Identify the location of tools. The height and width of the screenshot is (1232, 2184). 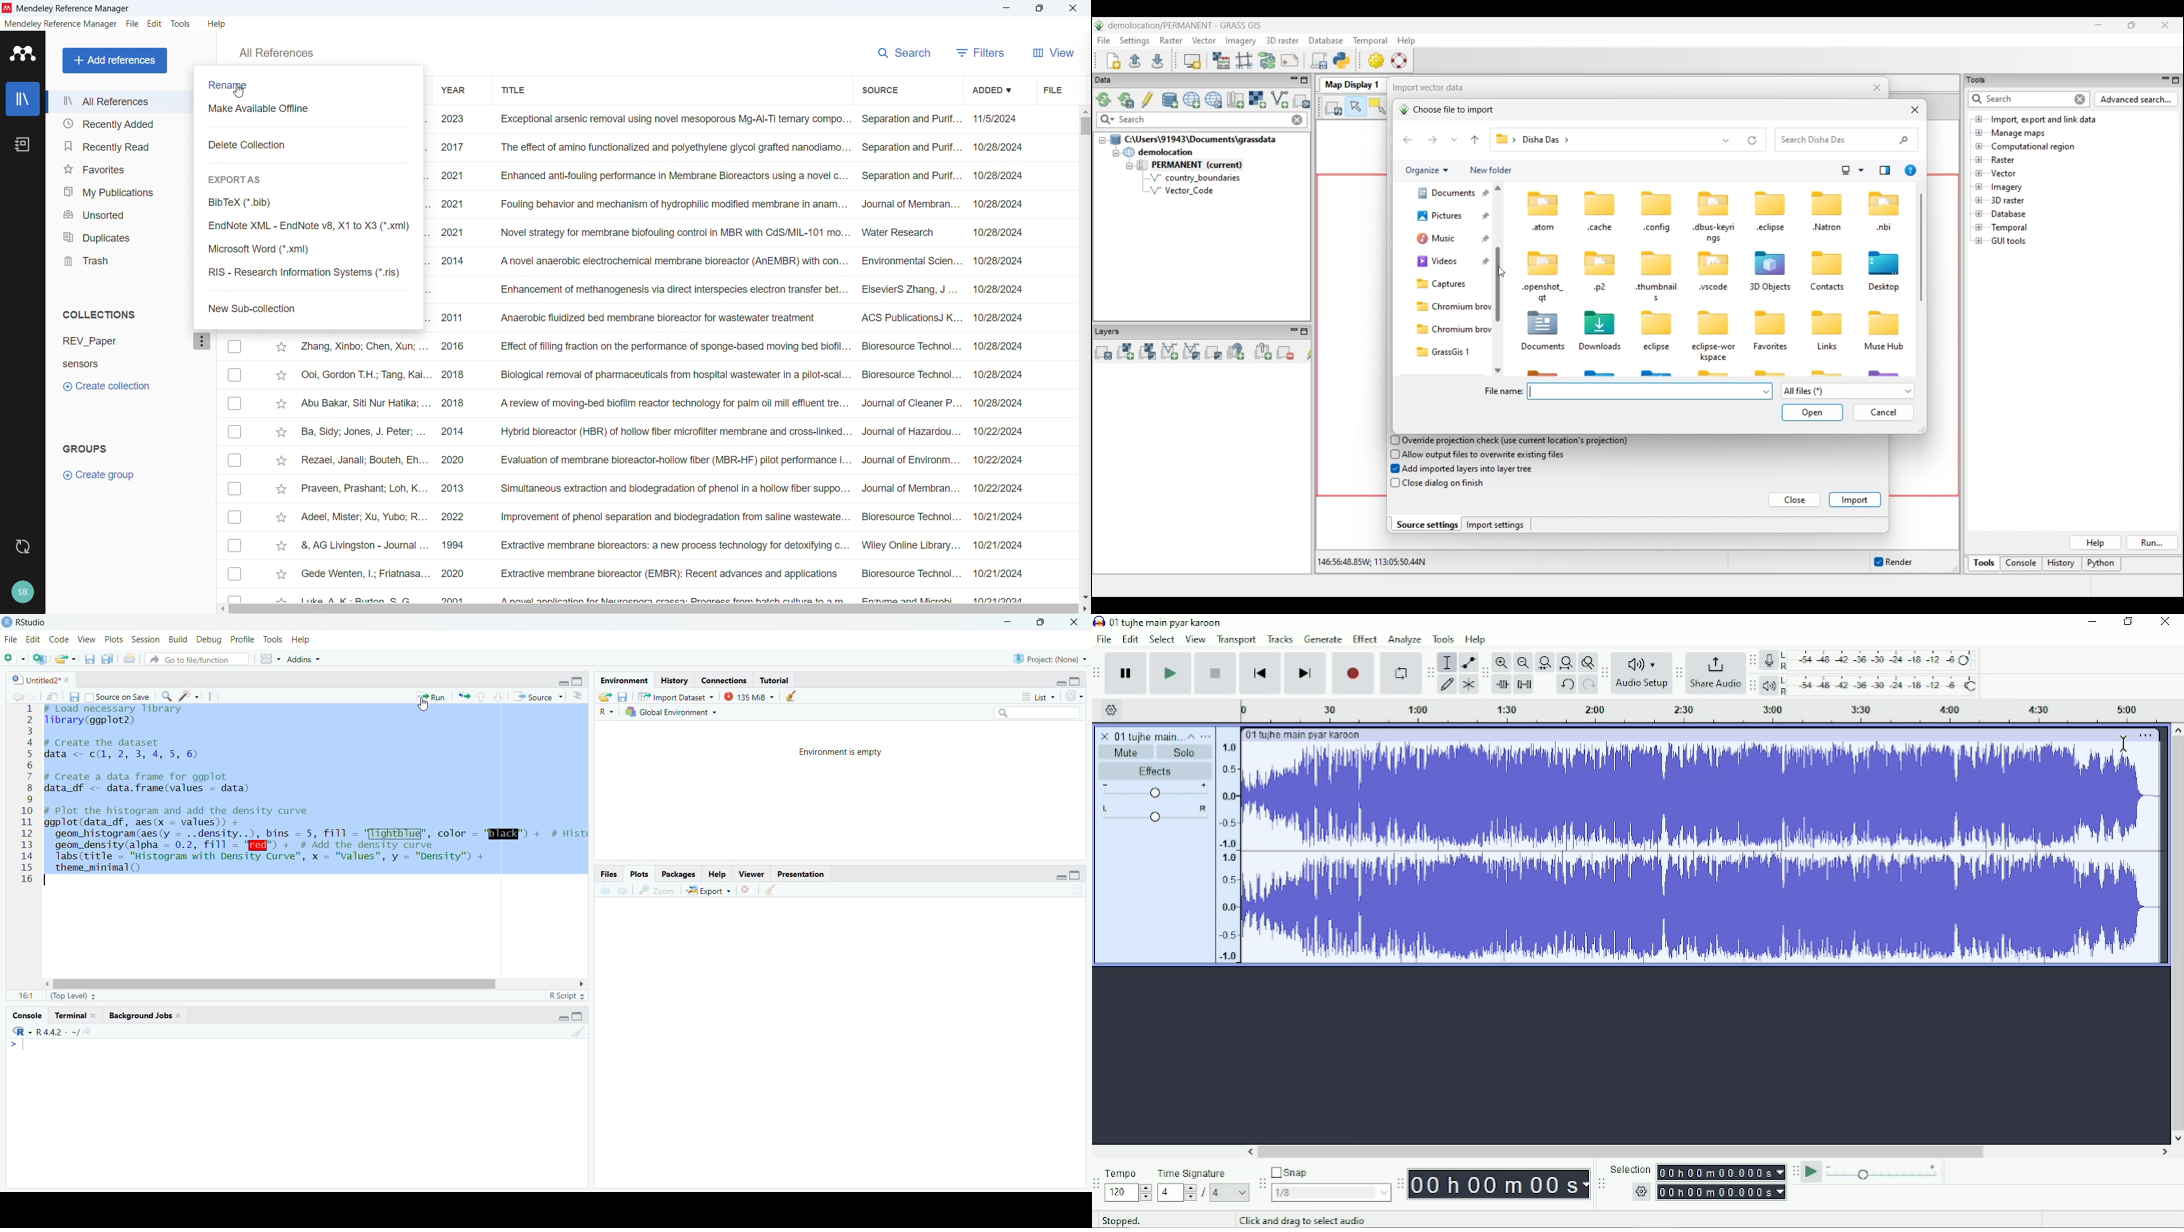
(182, 23).